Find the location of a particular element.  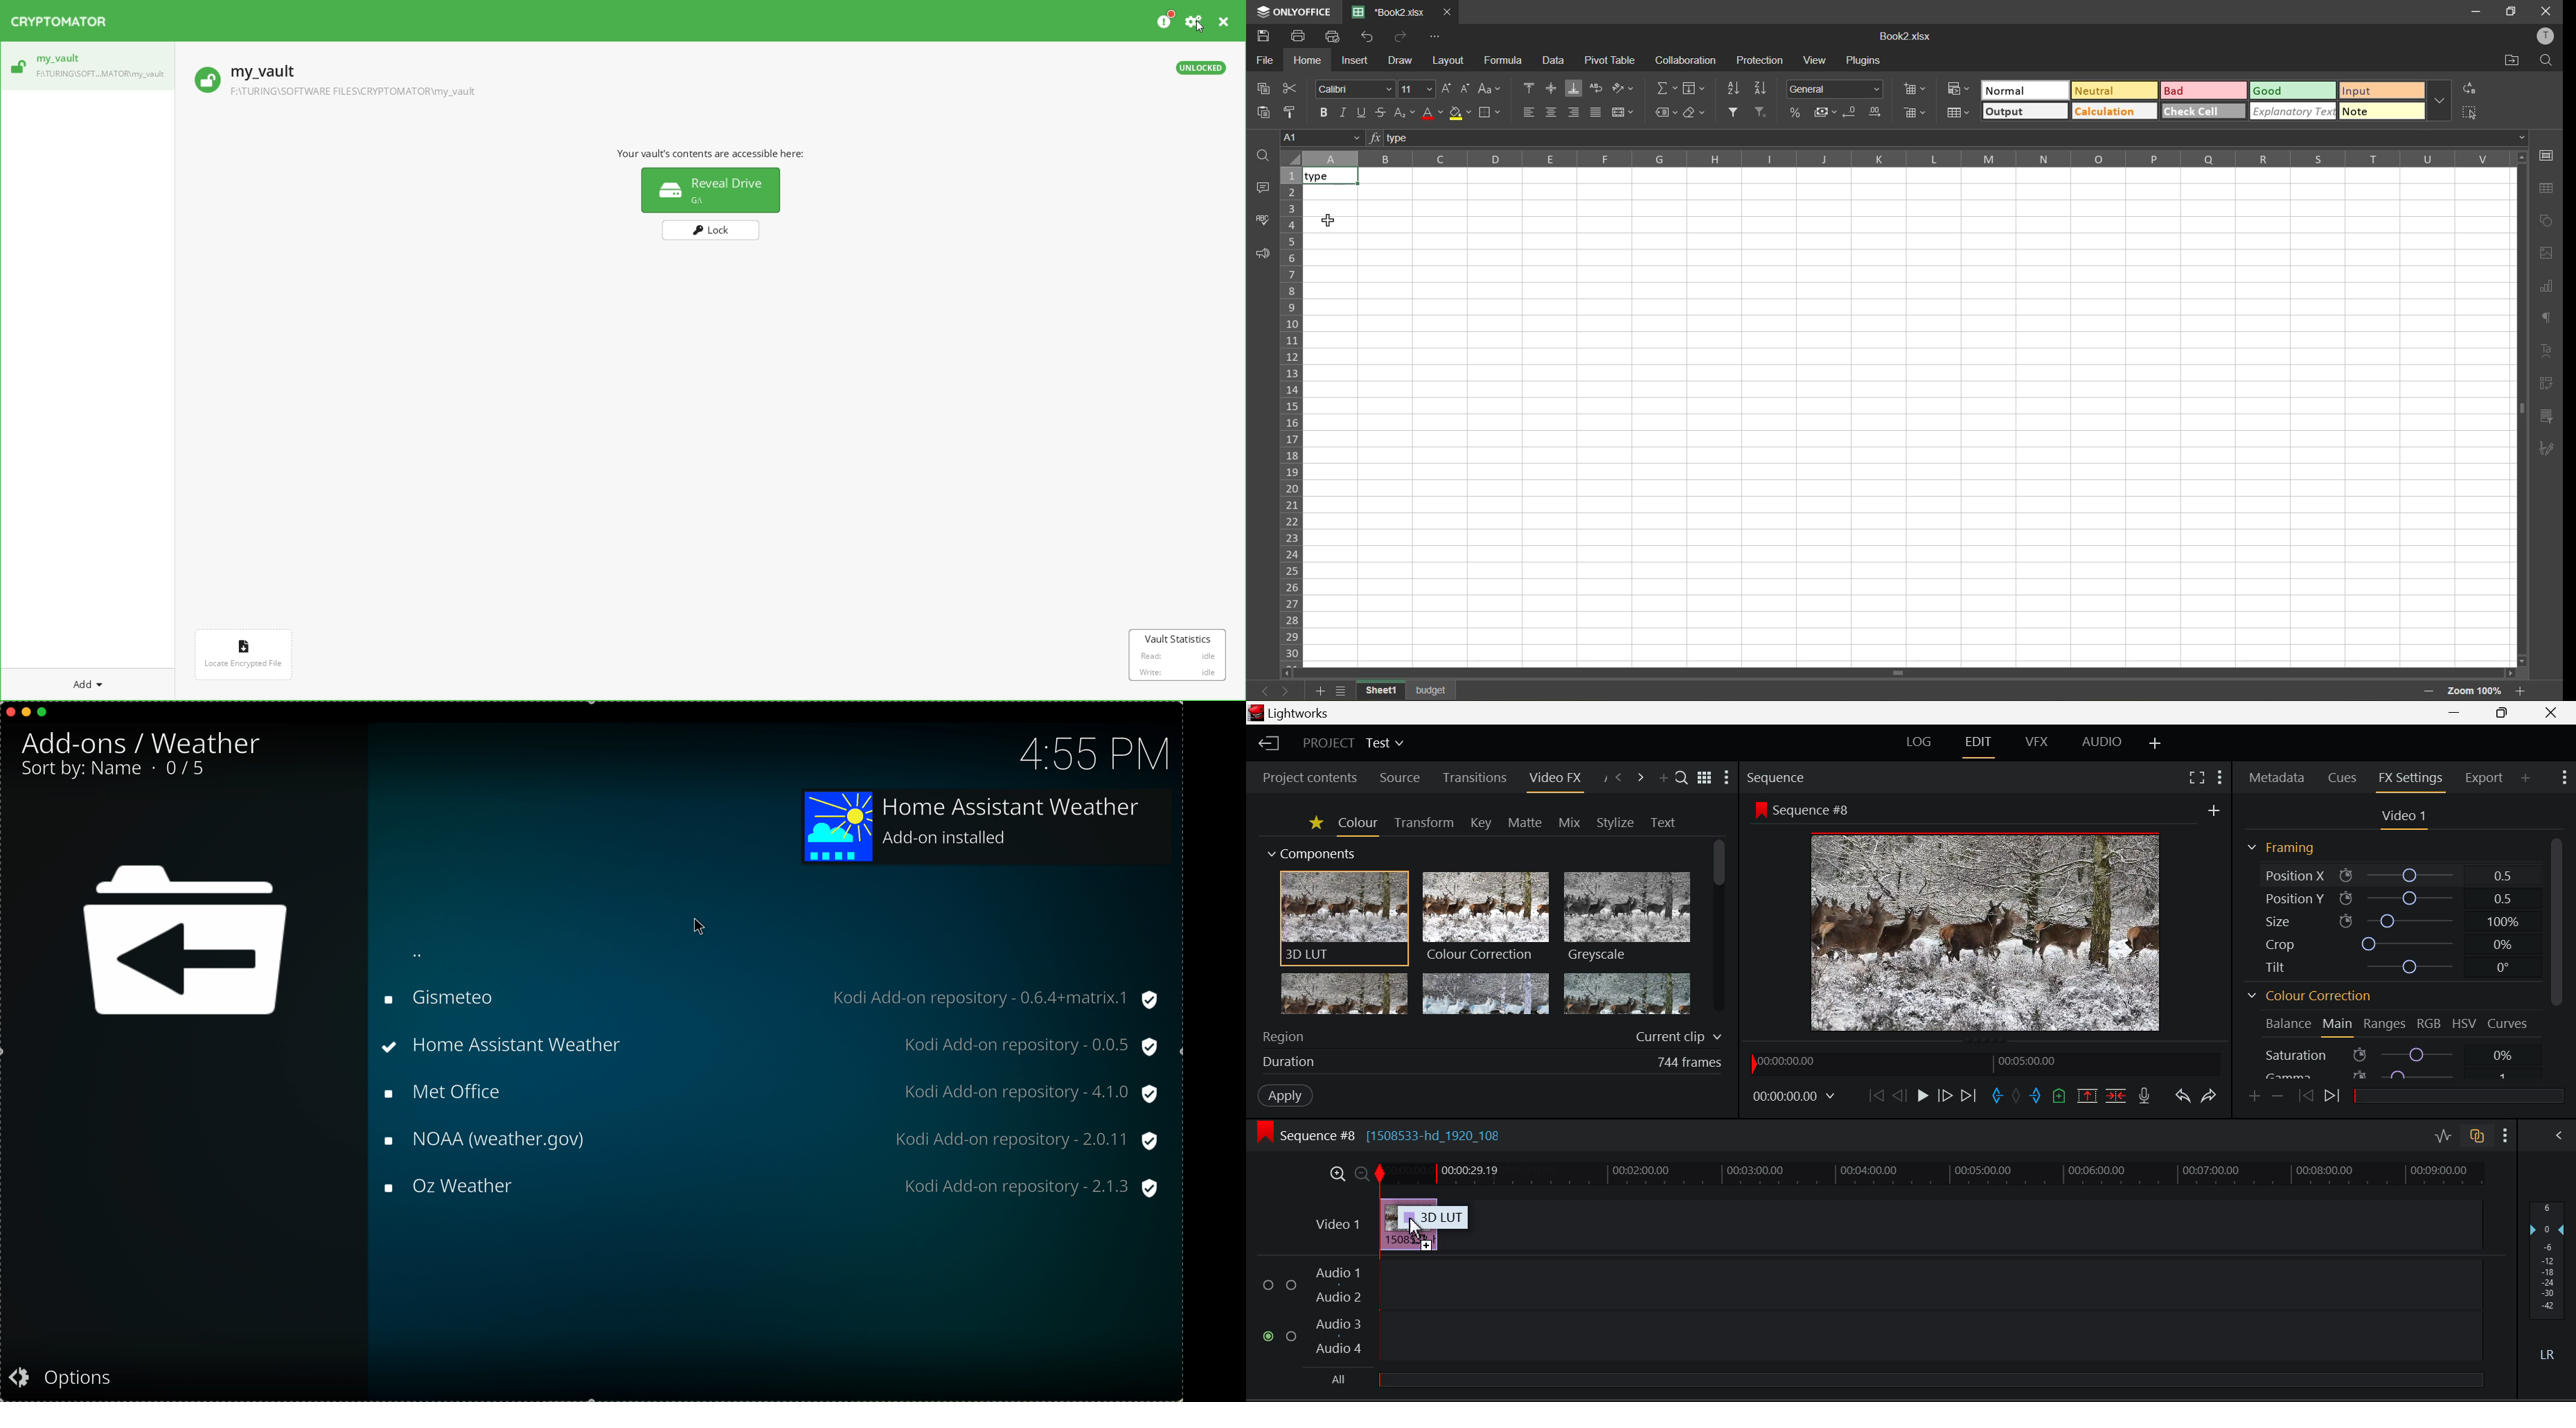

add-on installed is located at coordinates (990, 826).